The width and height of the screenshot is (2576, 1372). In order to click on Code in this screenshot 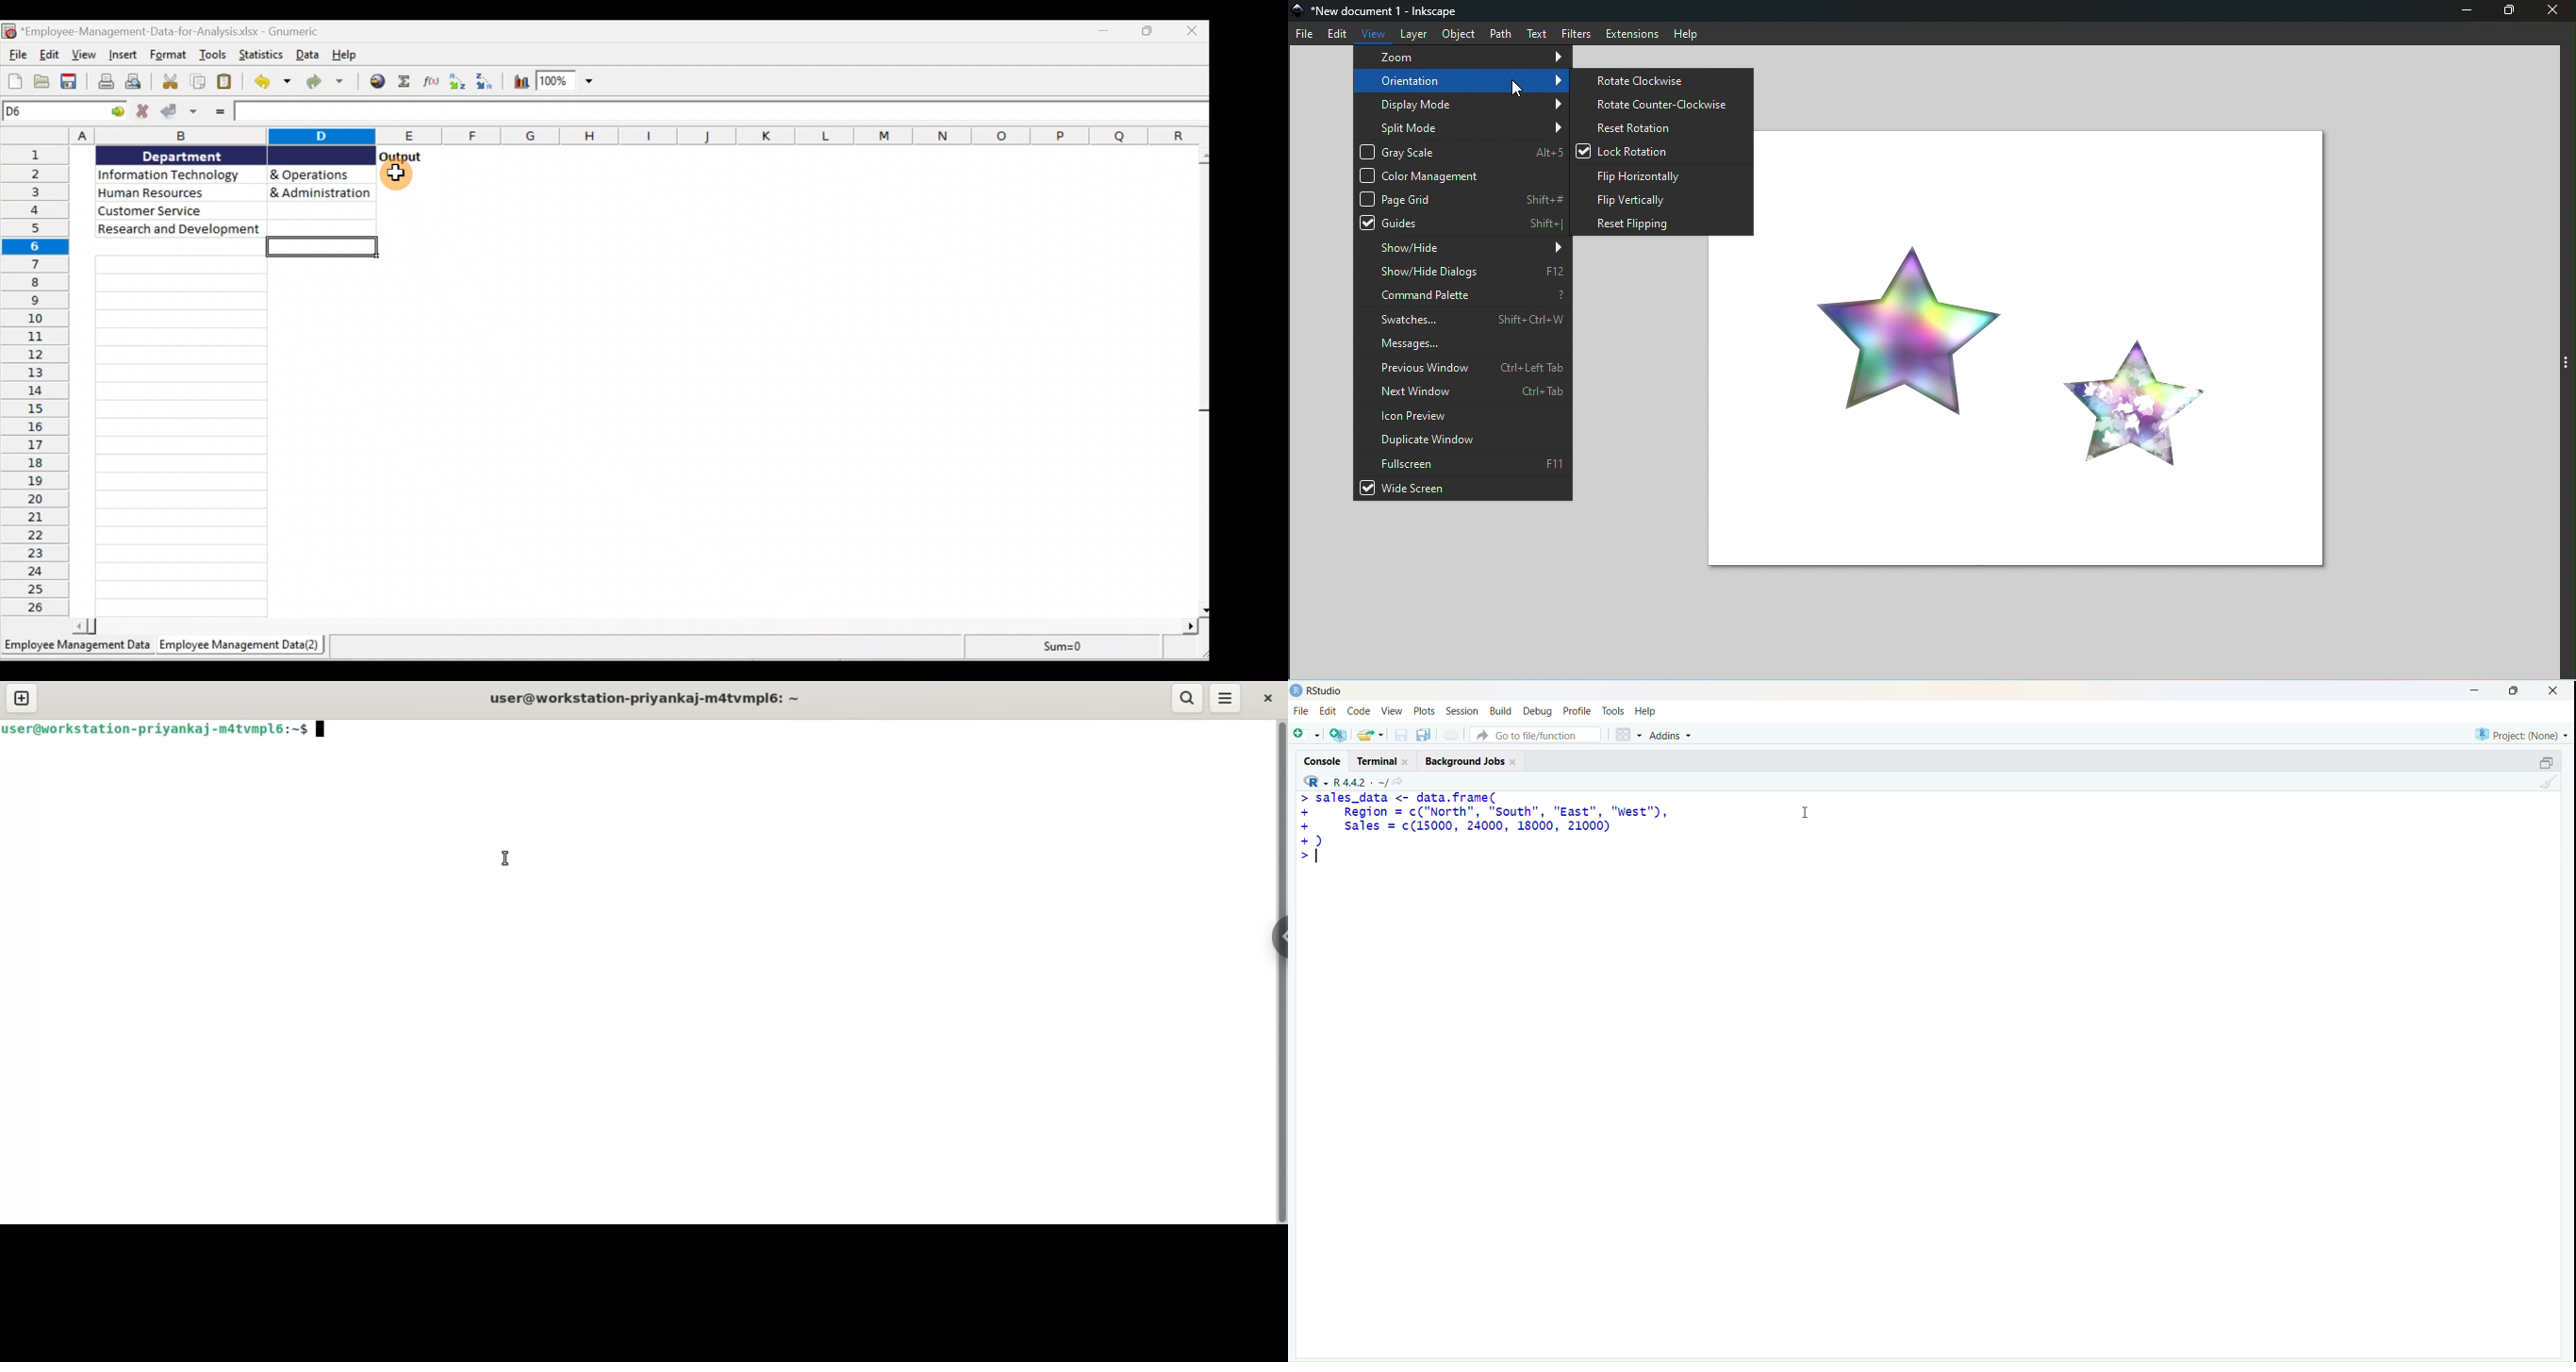, I will do `click(1360, 711)`.